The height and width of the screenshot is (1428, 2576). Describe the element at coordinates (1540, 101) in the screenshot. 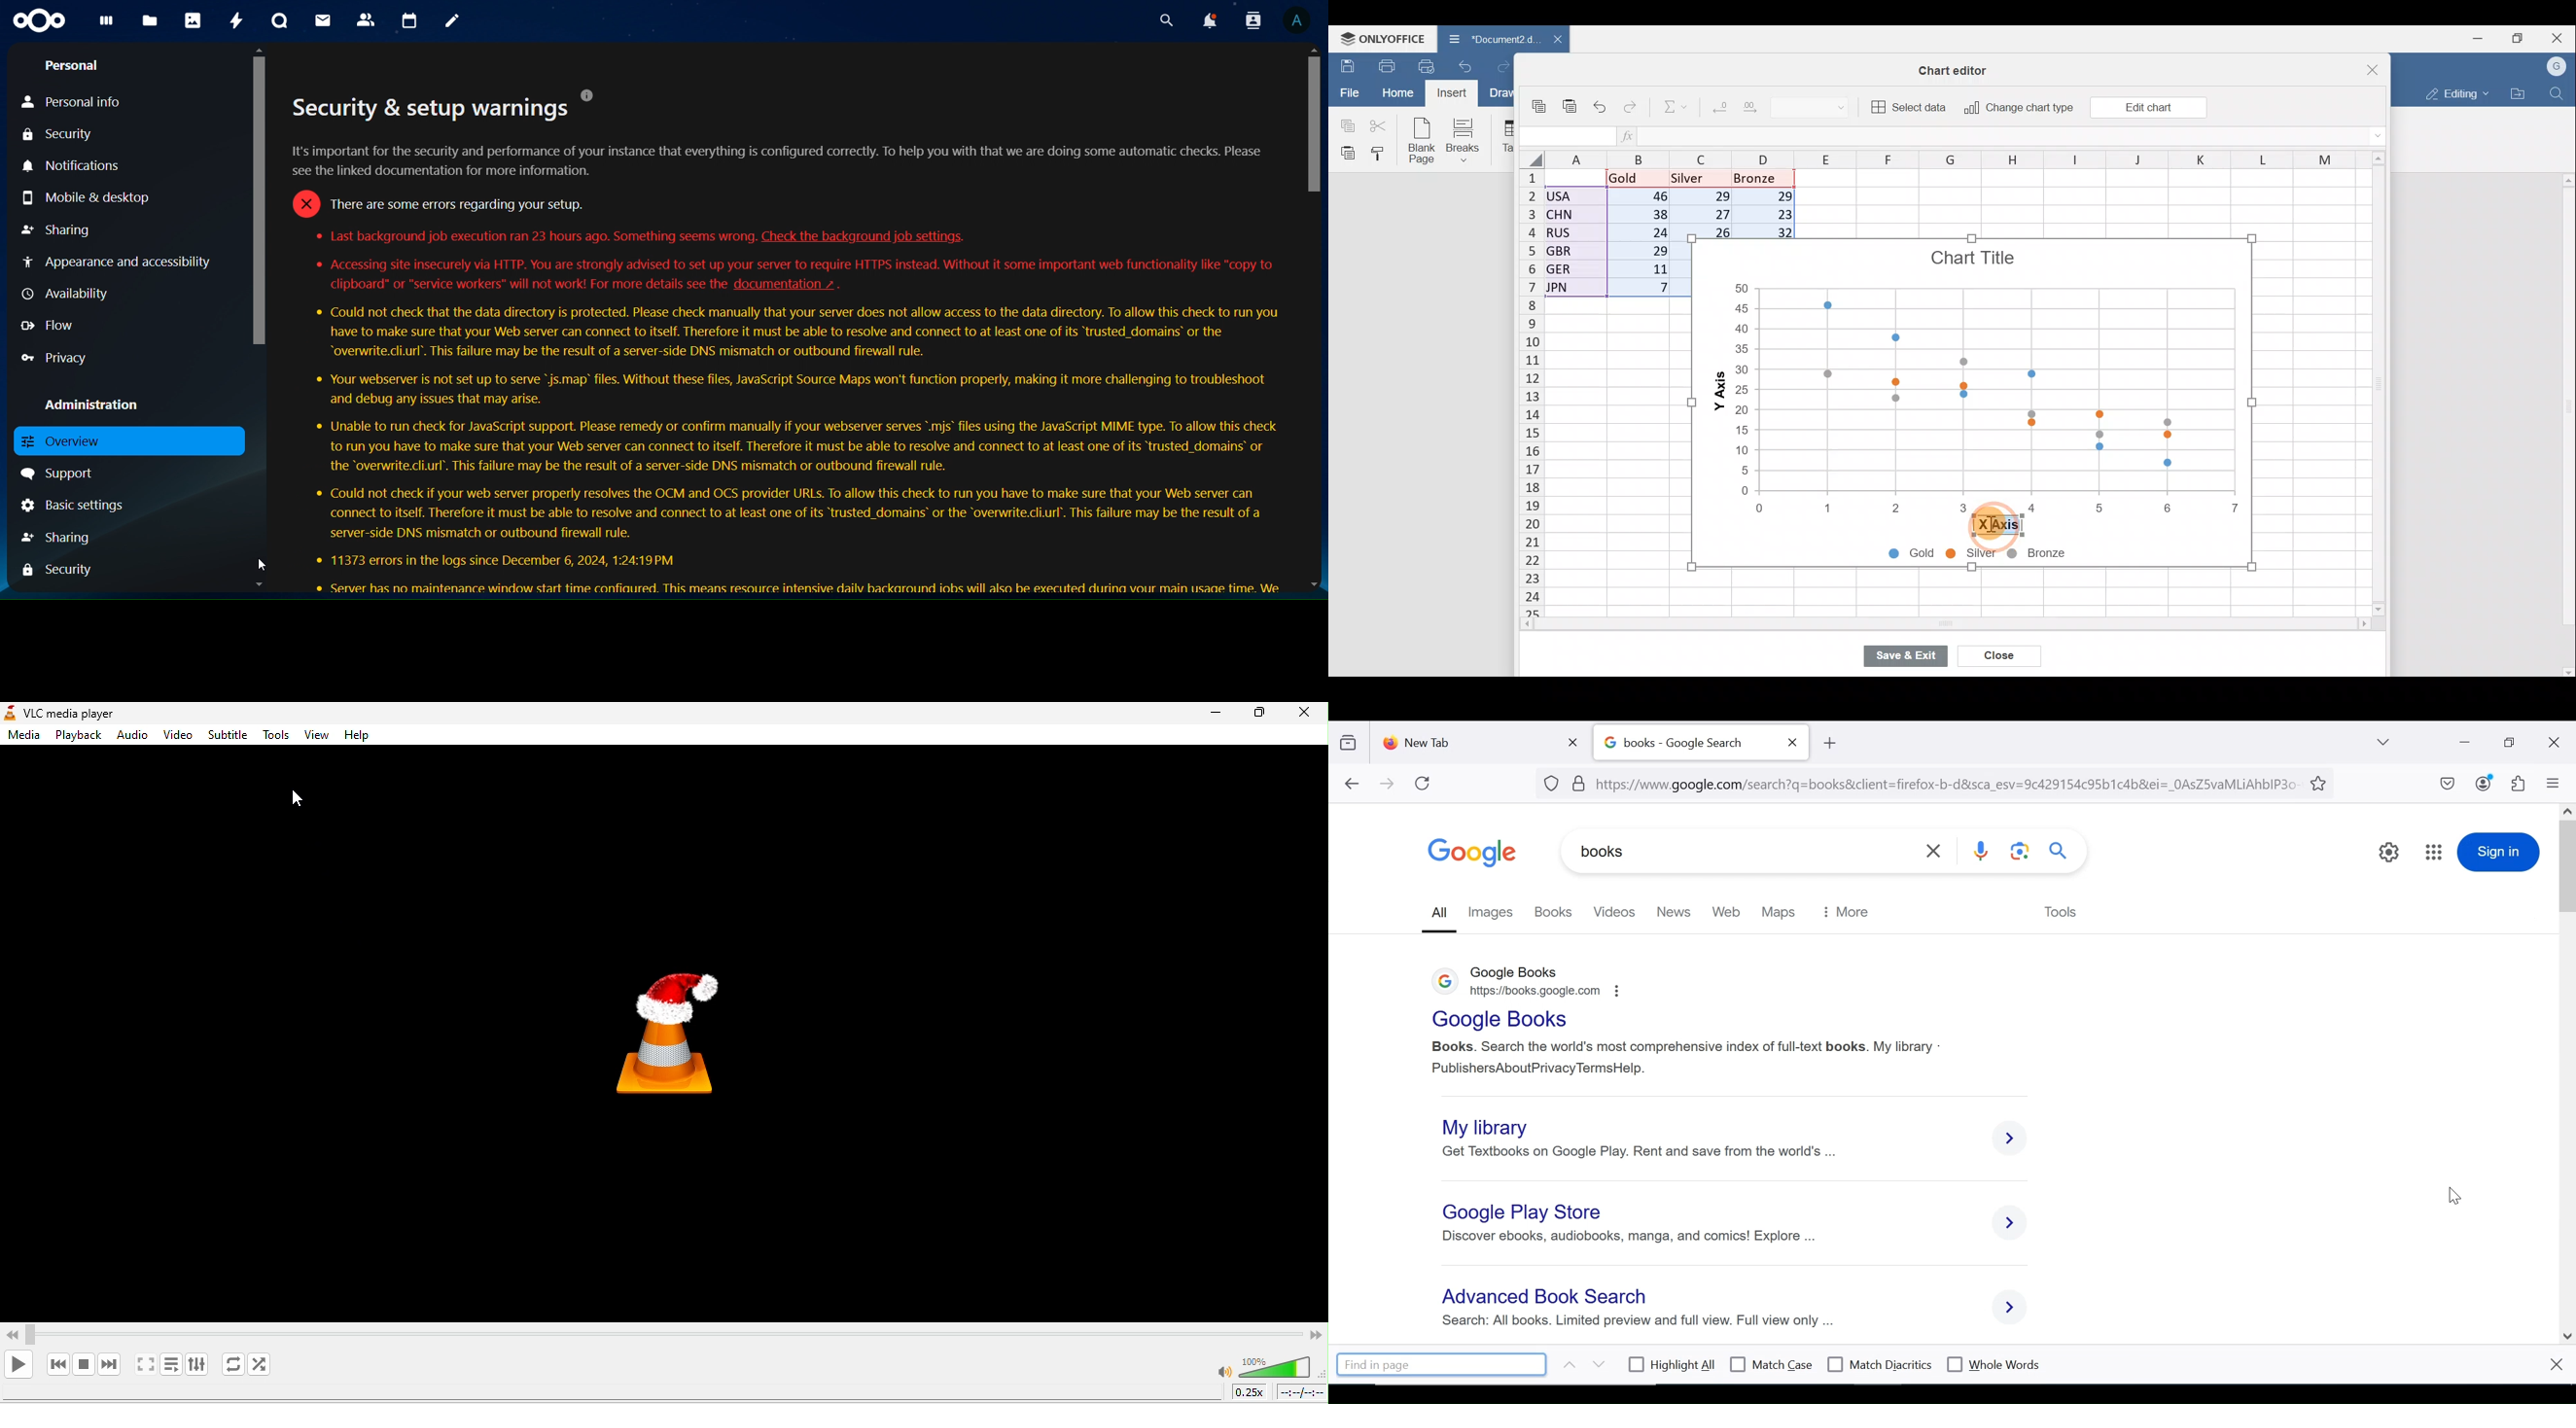

I see `Copy` at that location.